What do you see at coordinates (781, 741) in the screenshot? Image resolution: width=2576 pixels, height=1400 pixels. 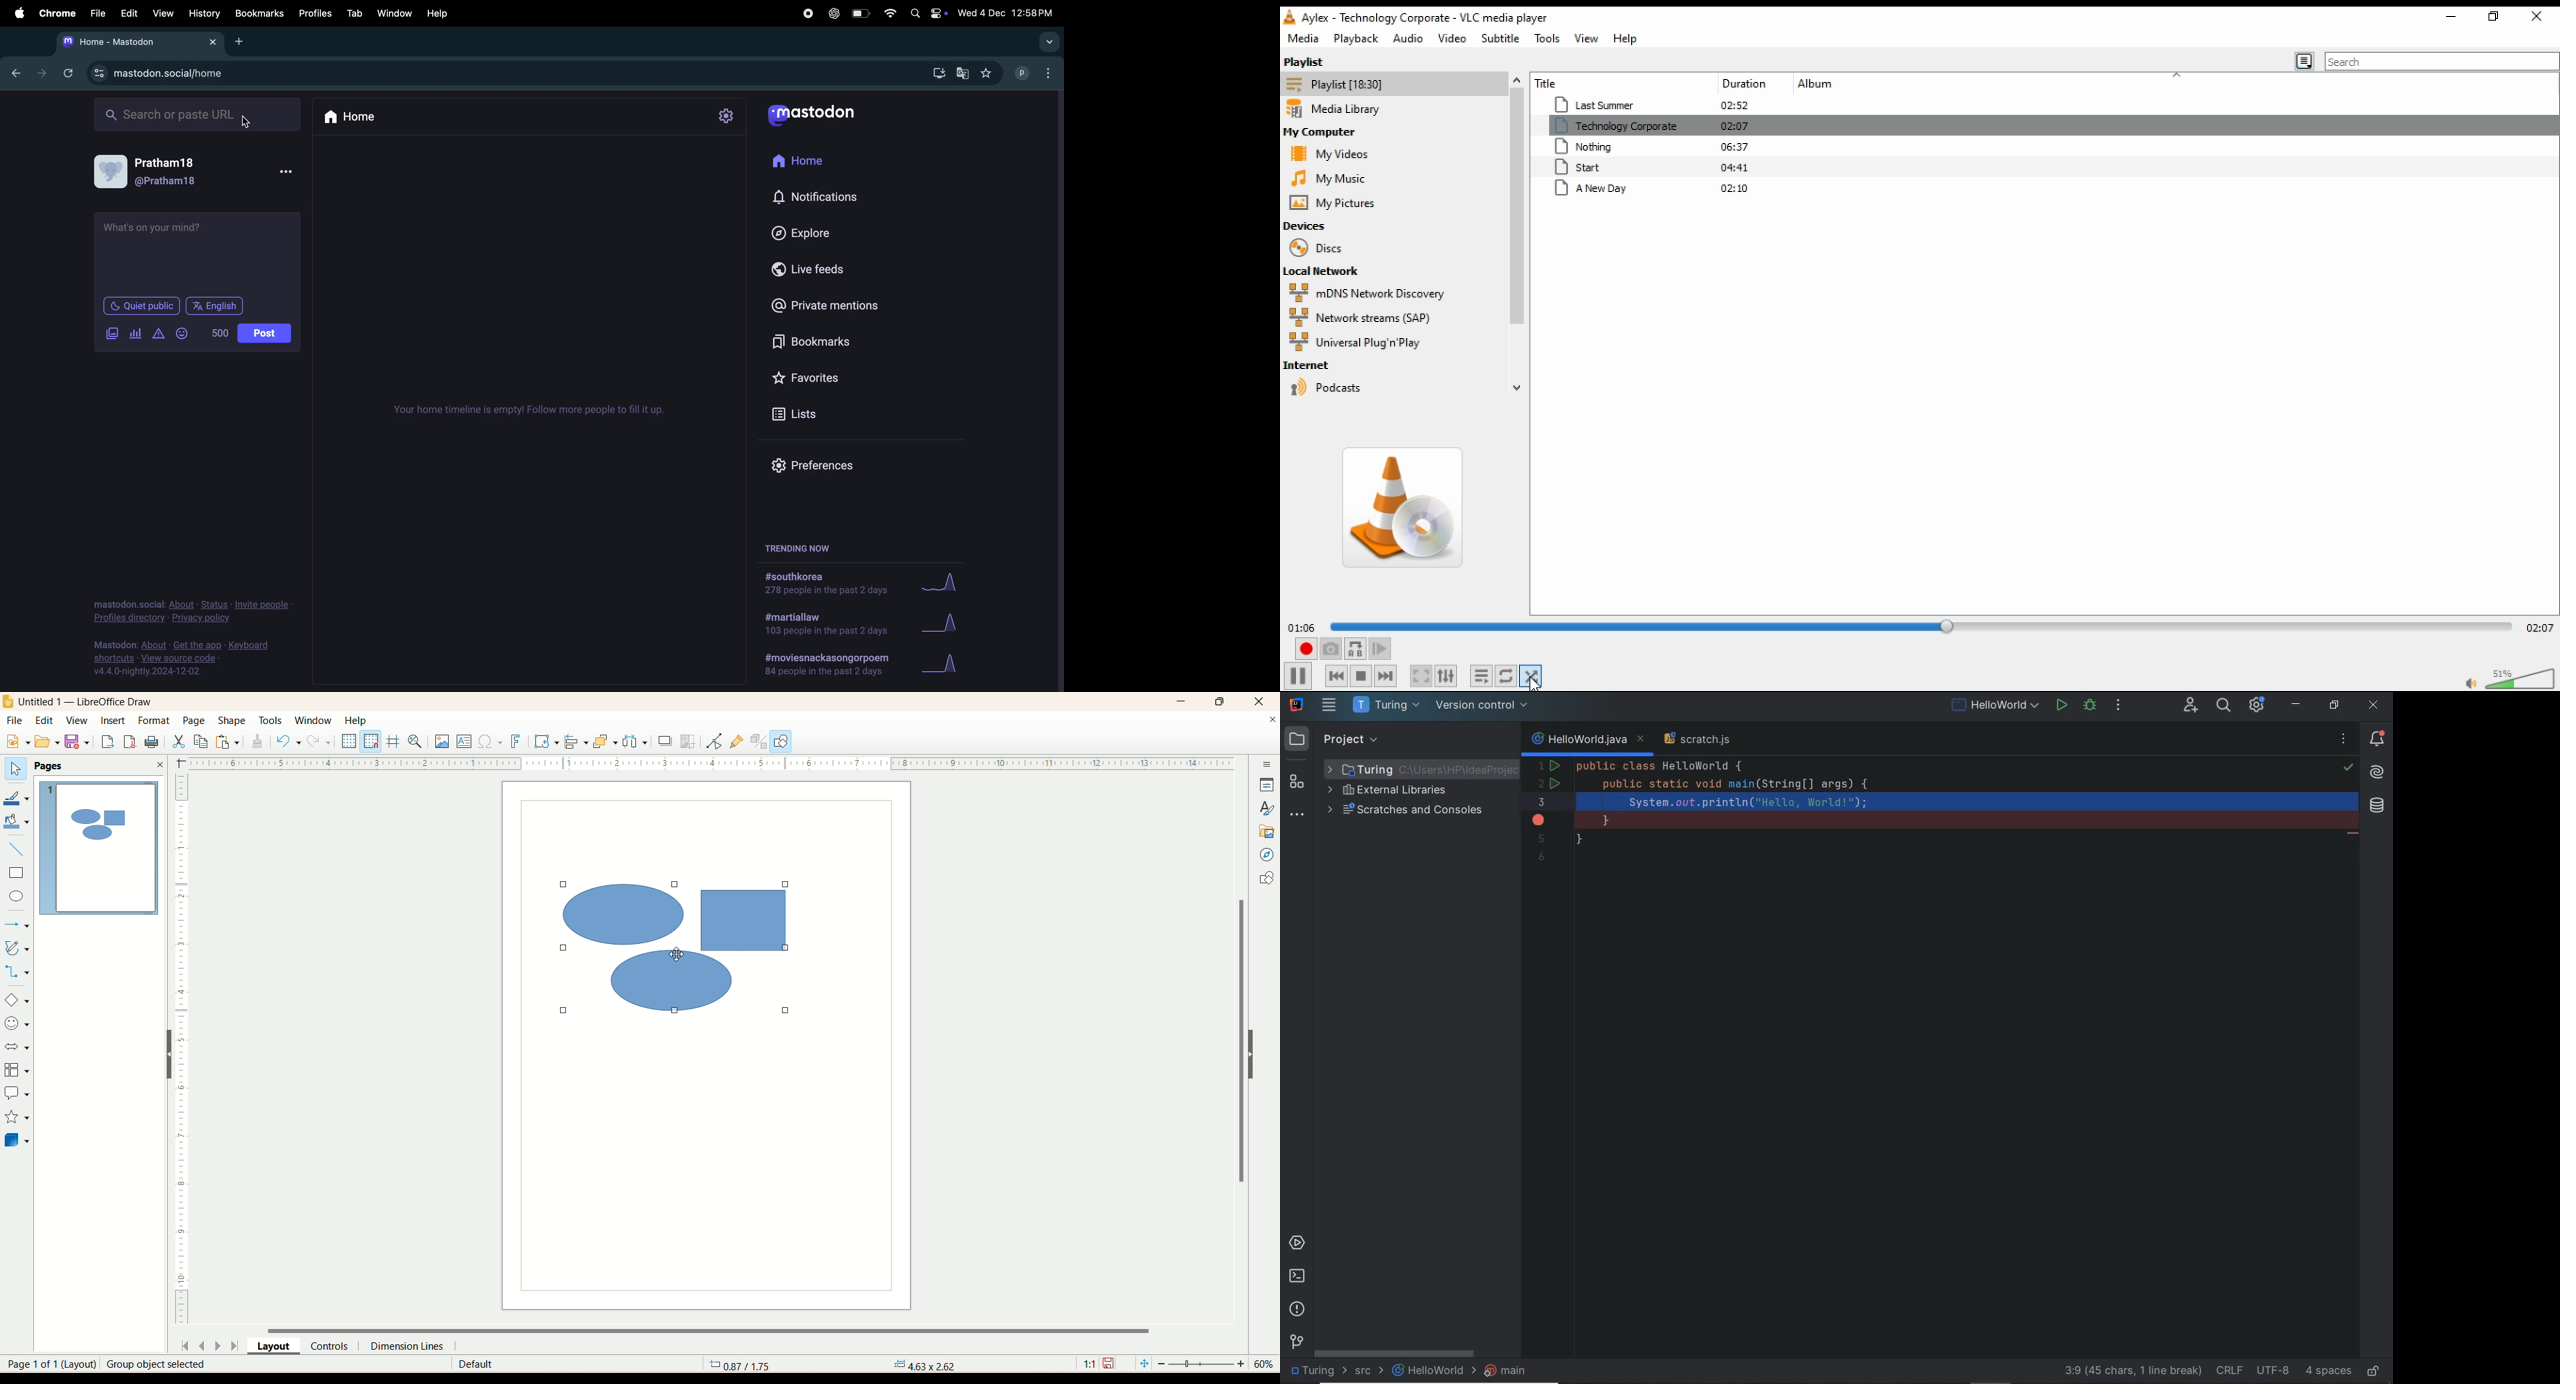 I see `draw function` at bounding box center [781, 741].